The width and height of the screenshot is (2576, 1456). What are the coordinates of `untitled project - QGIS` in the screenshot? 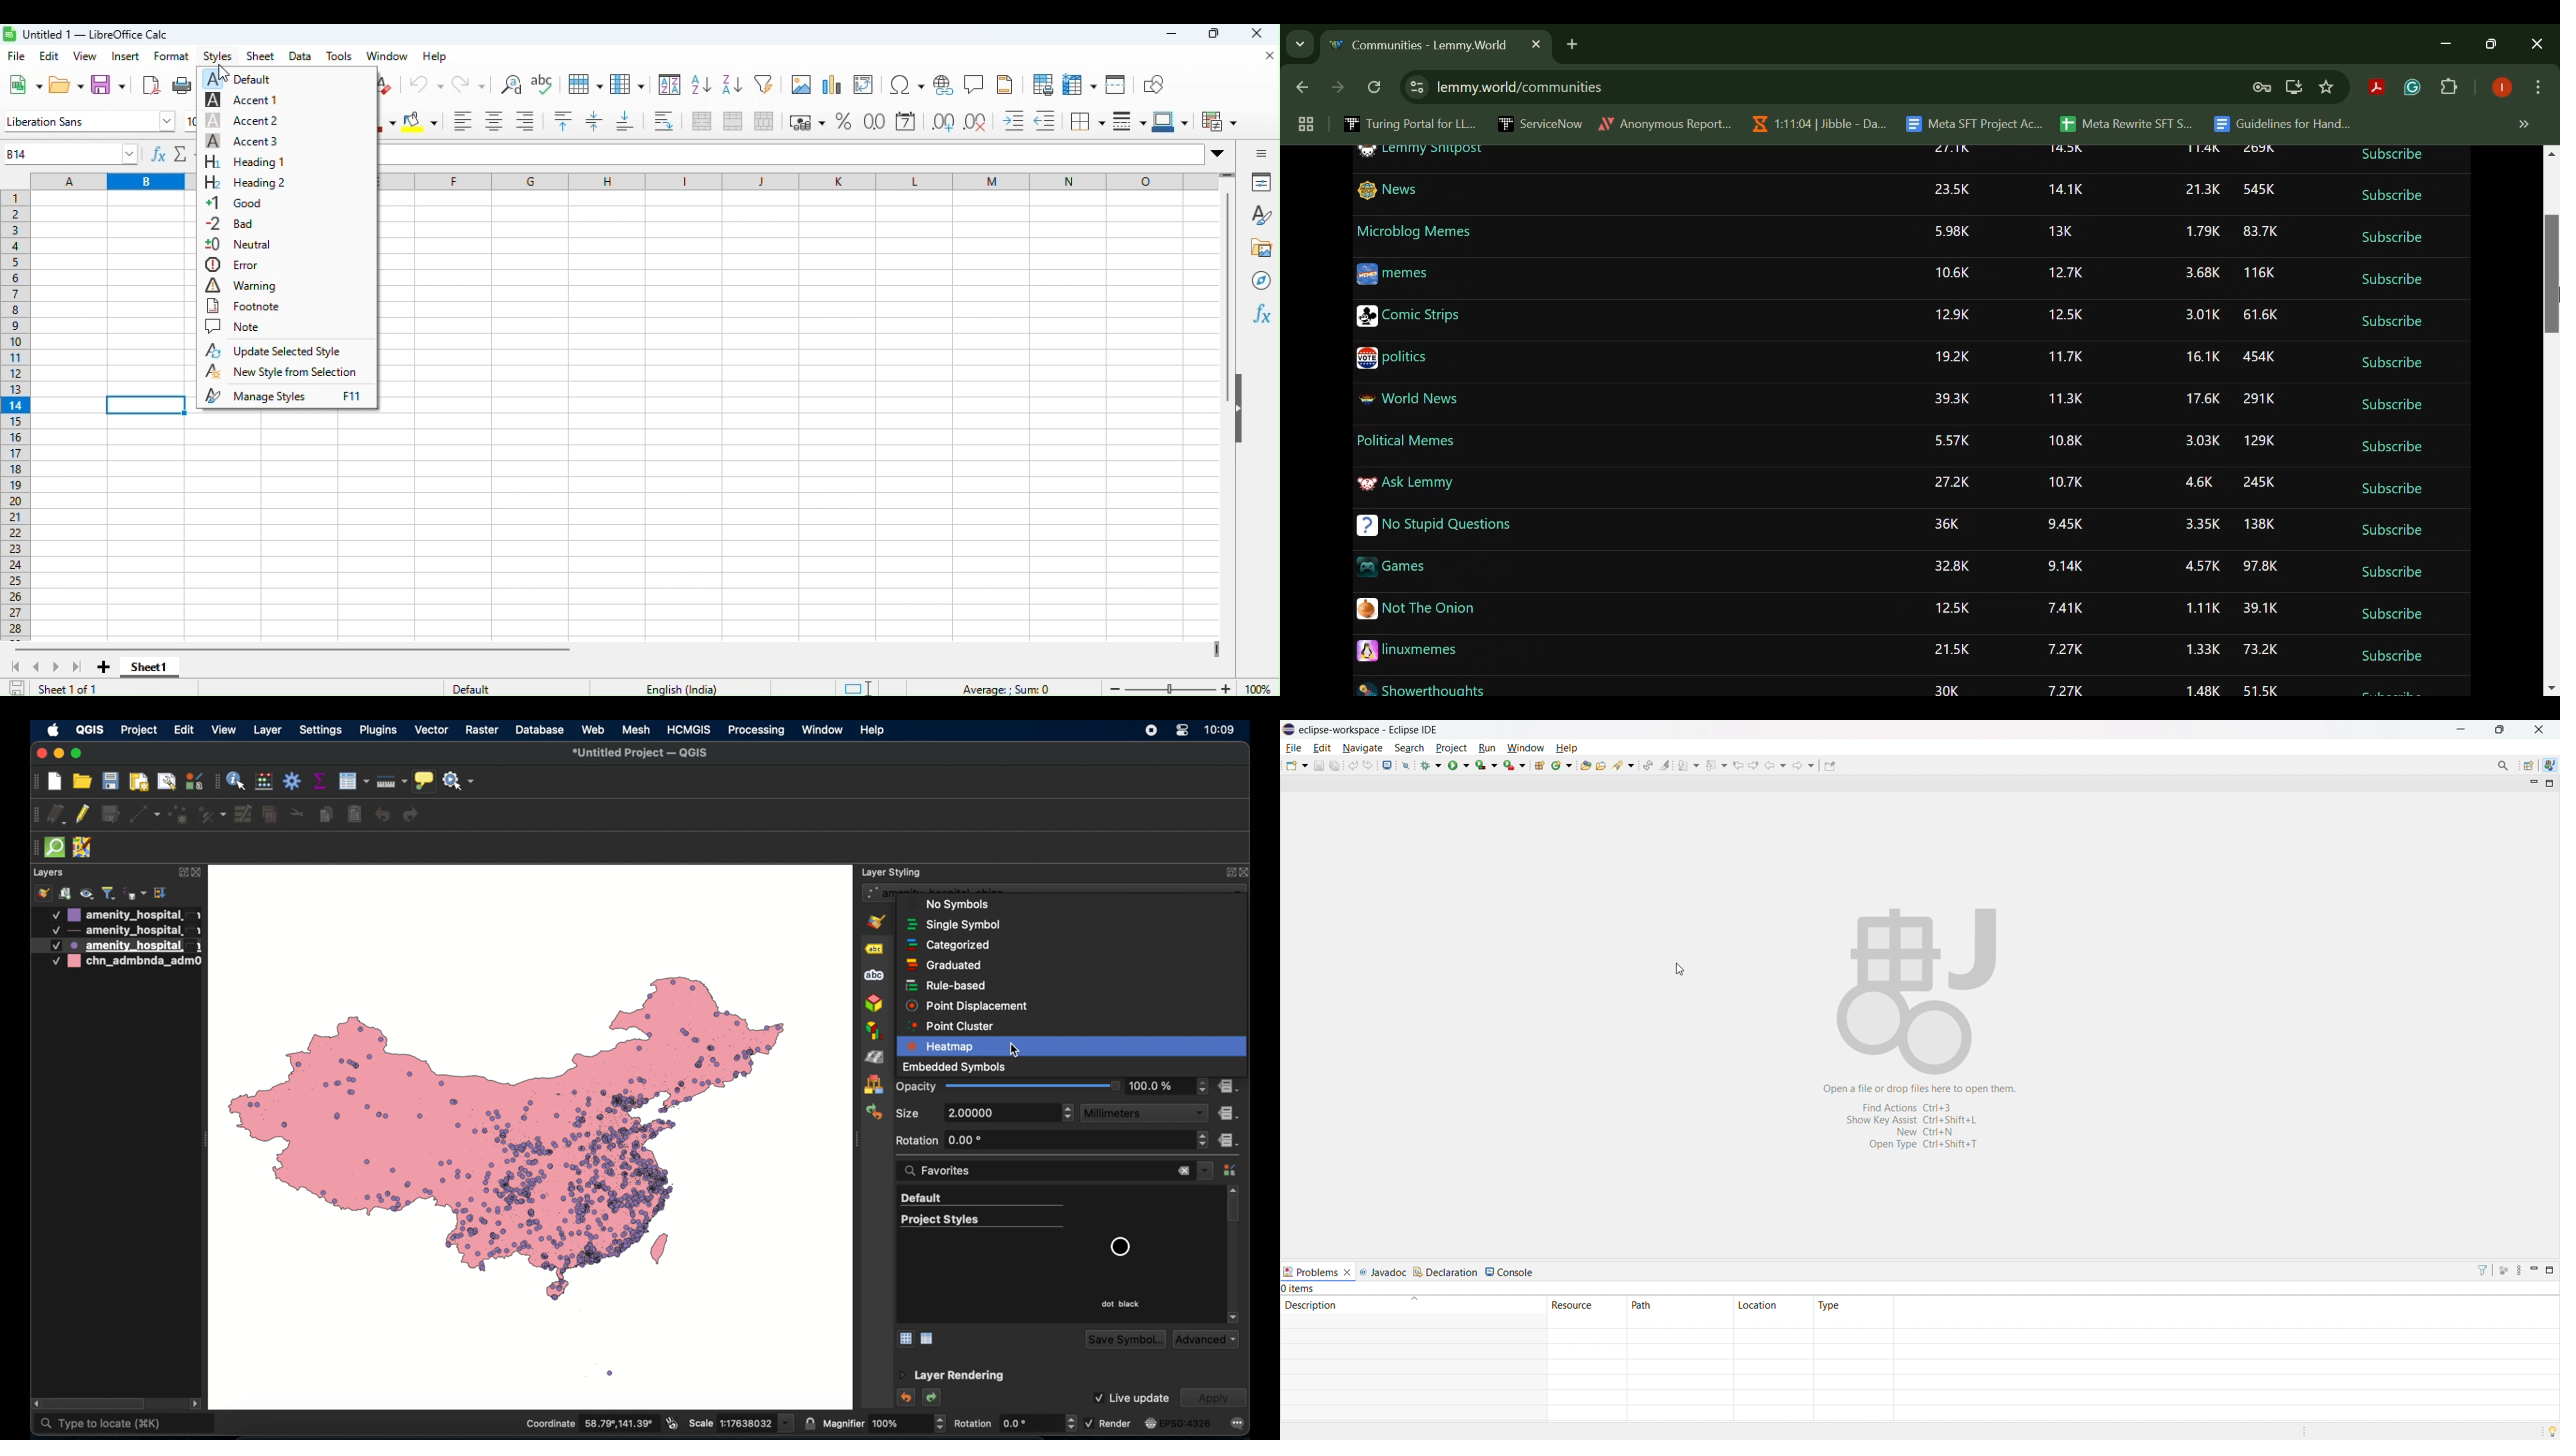 It's located at (637, 754).